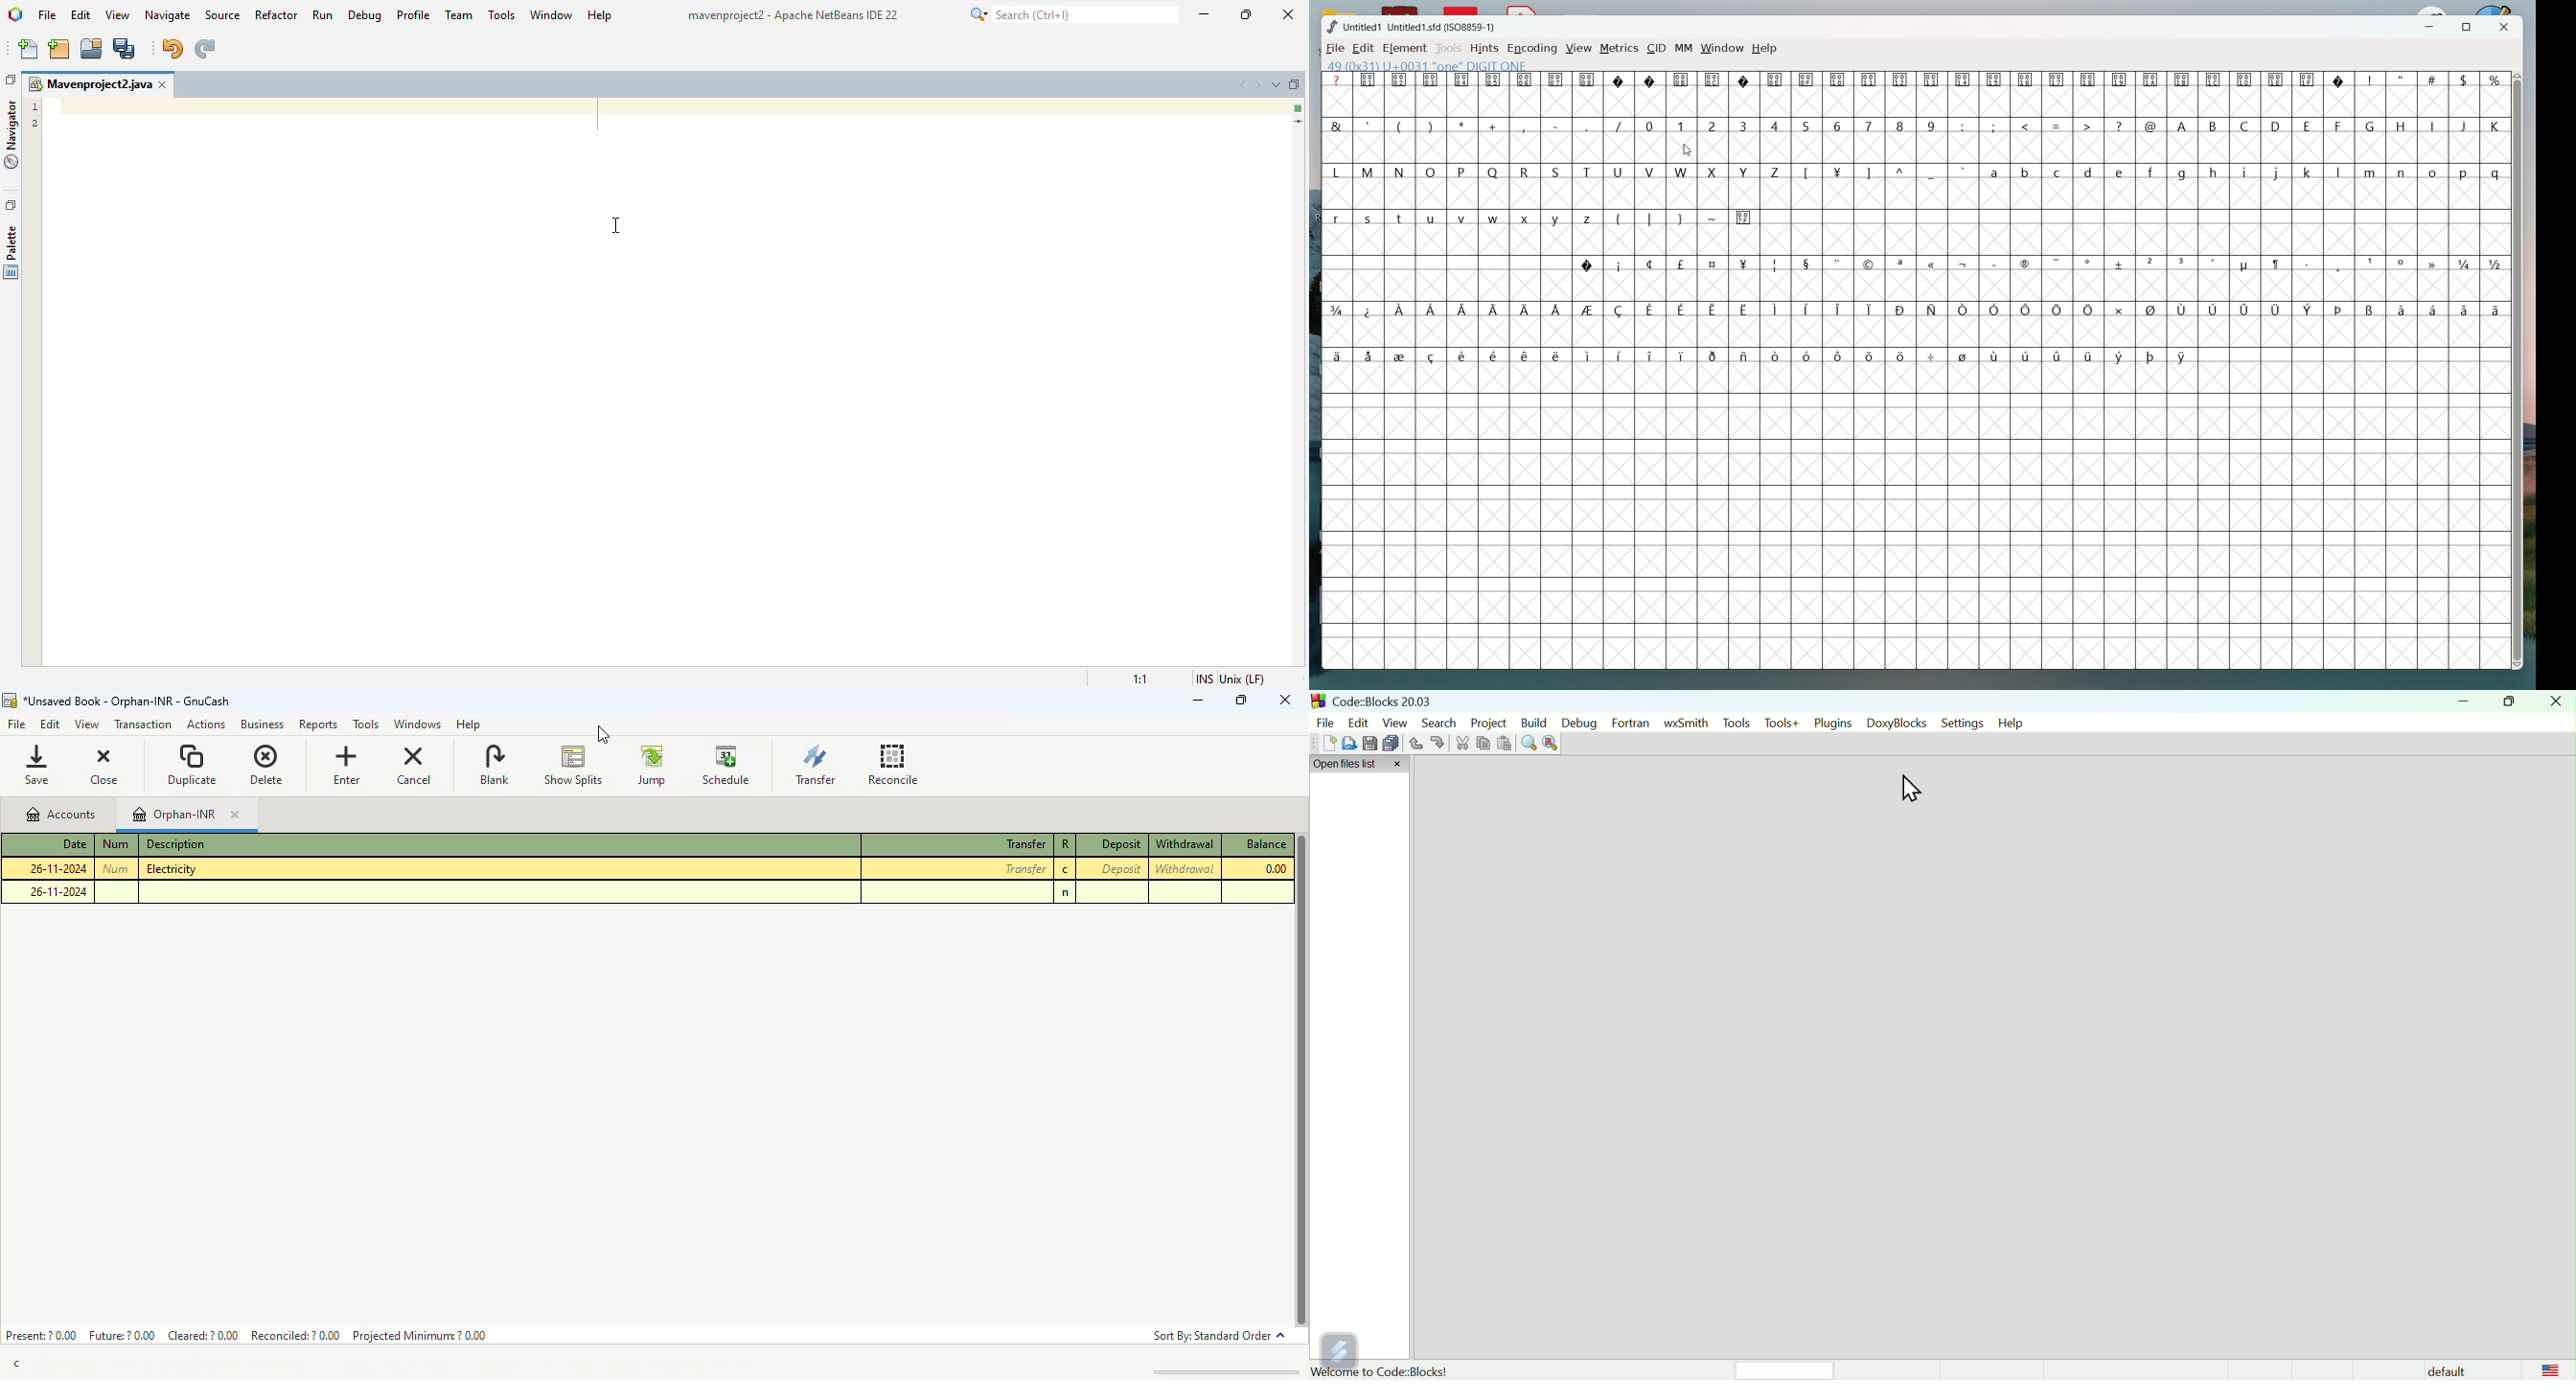  I want to click on w, so click(1495, 217).